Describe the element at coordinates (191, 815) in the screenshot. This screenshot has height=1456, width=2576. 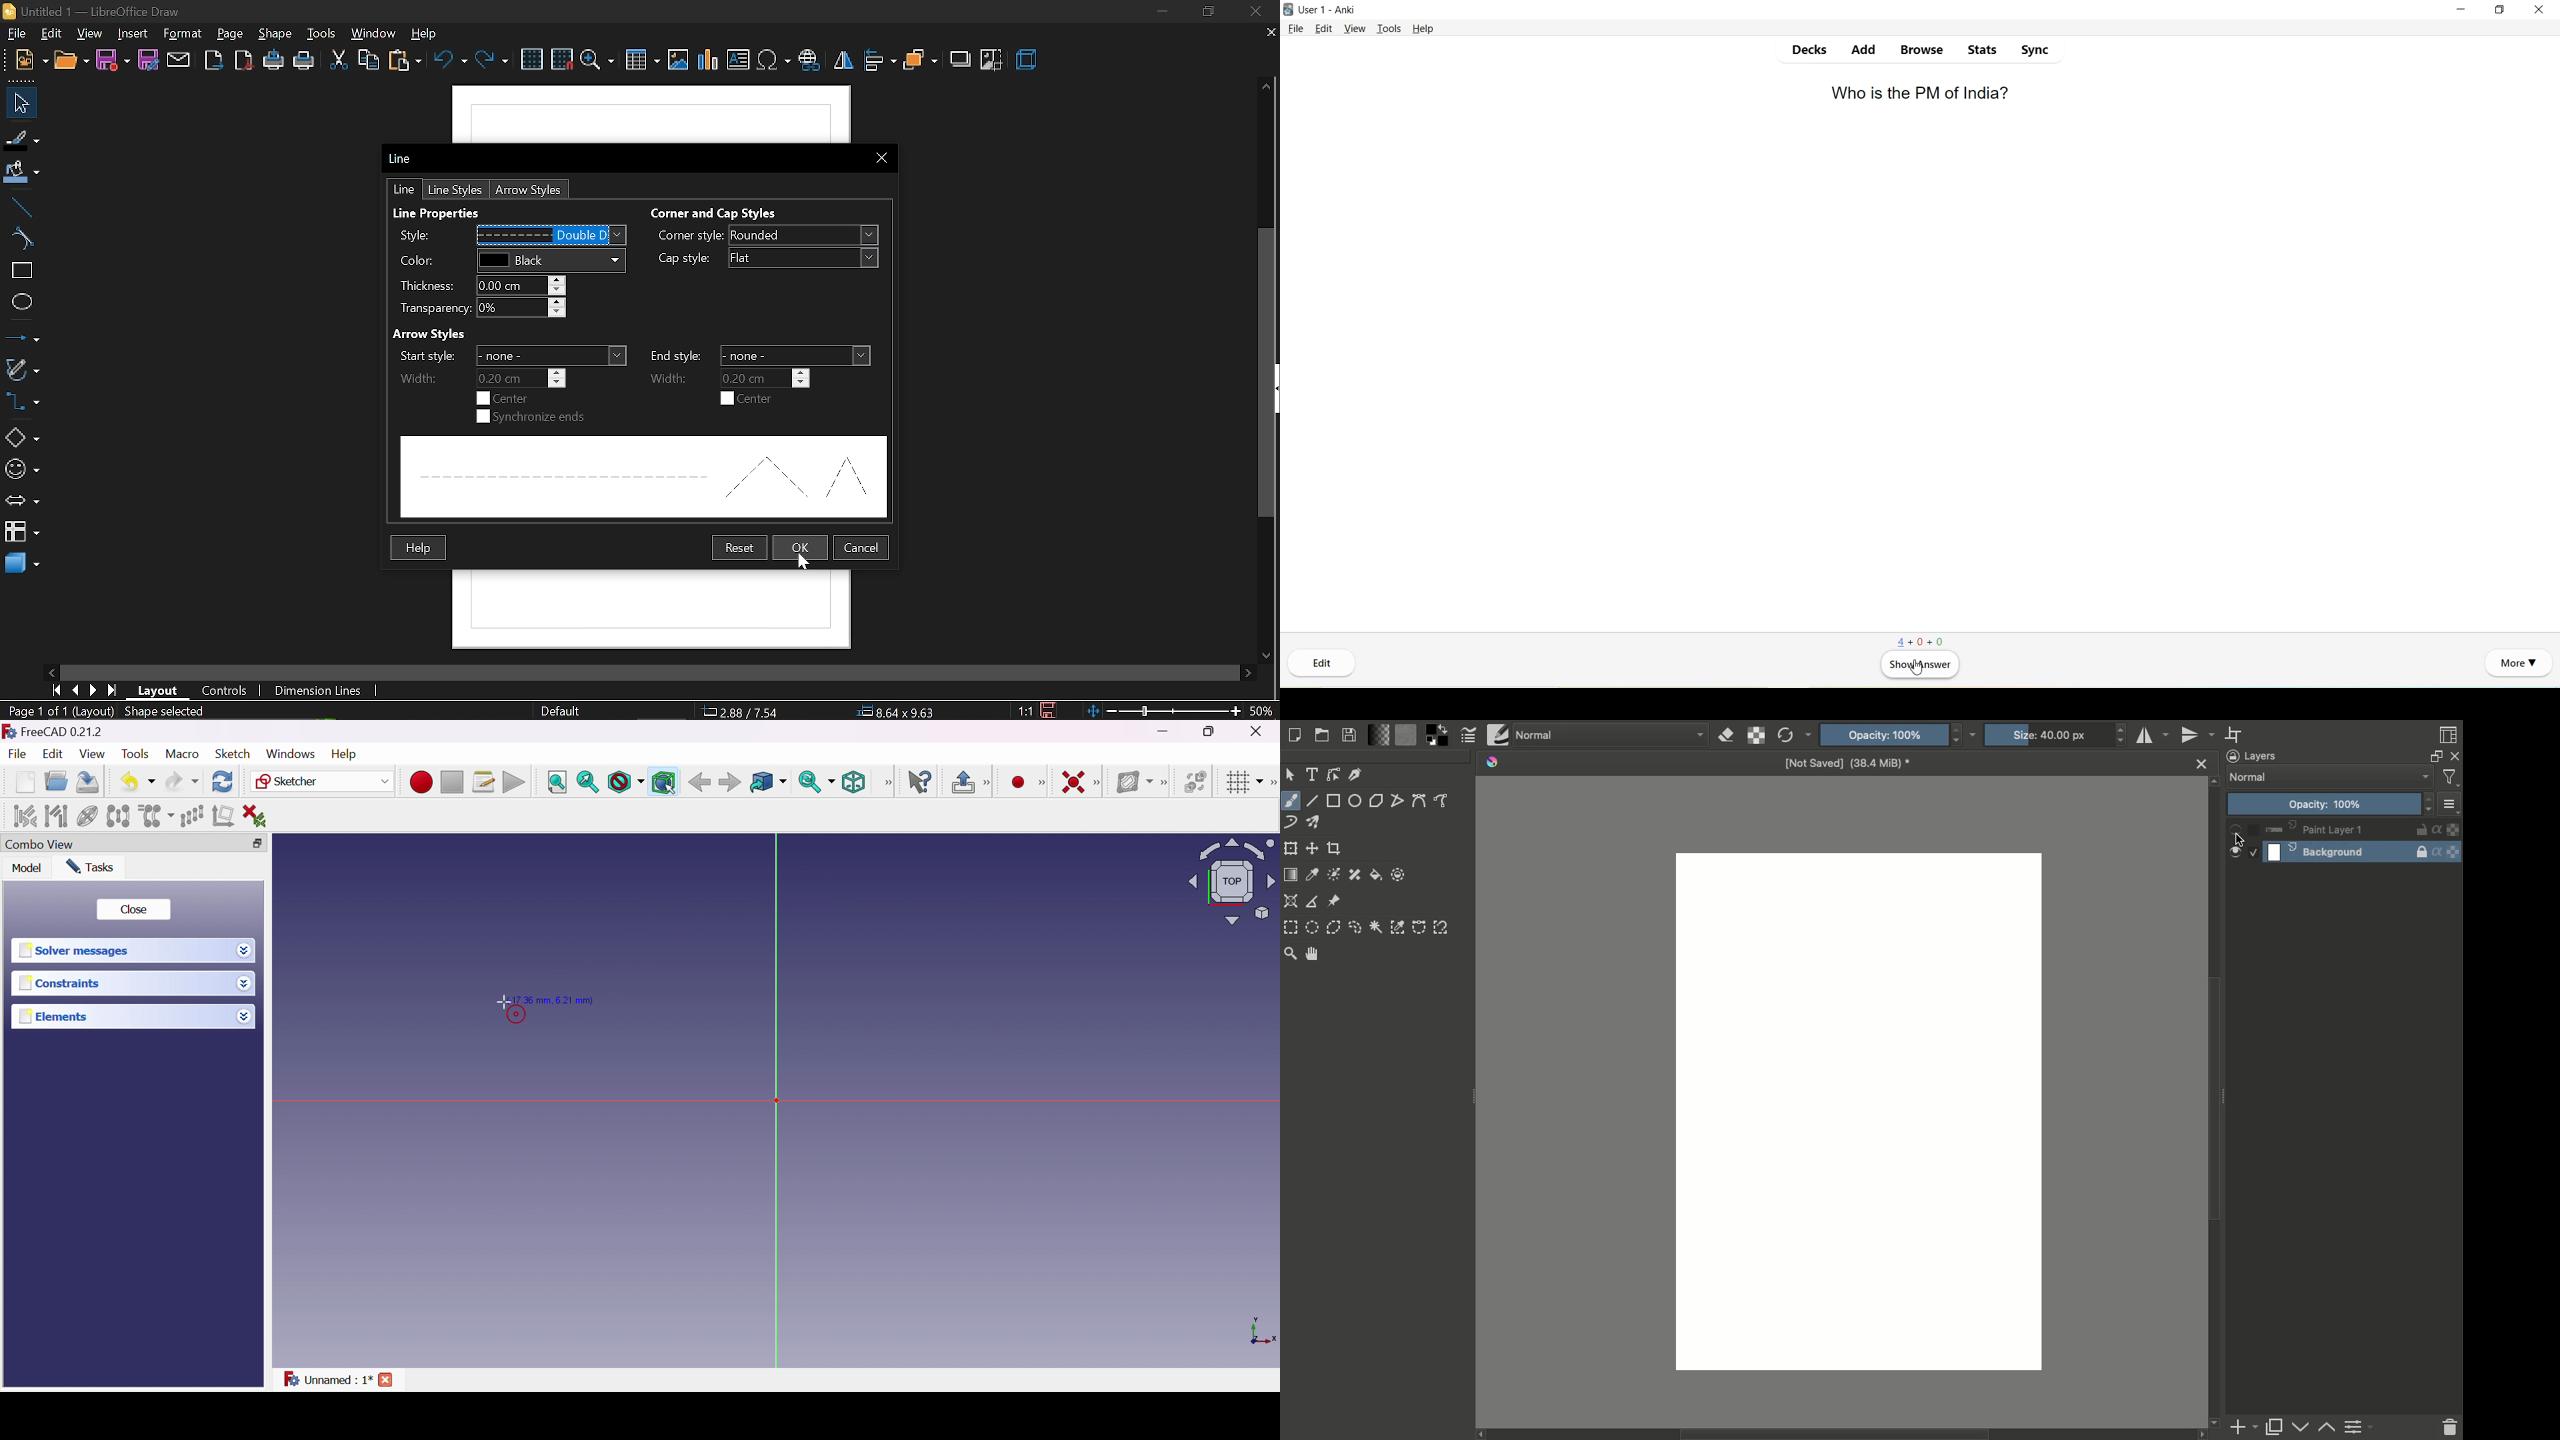
I see `Rectangular array` at that location.